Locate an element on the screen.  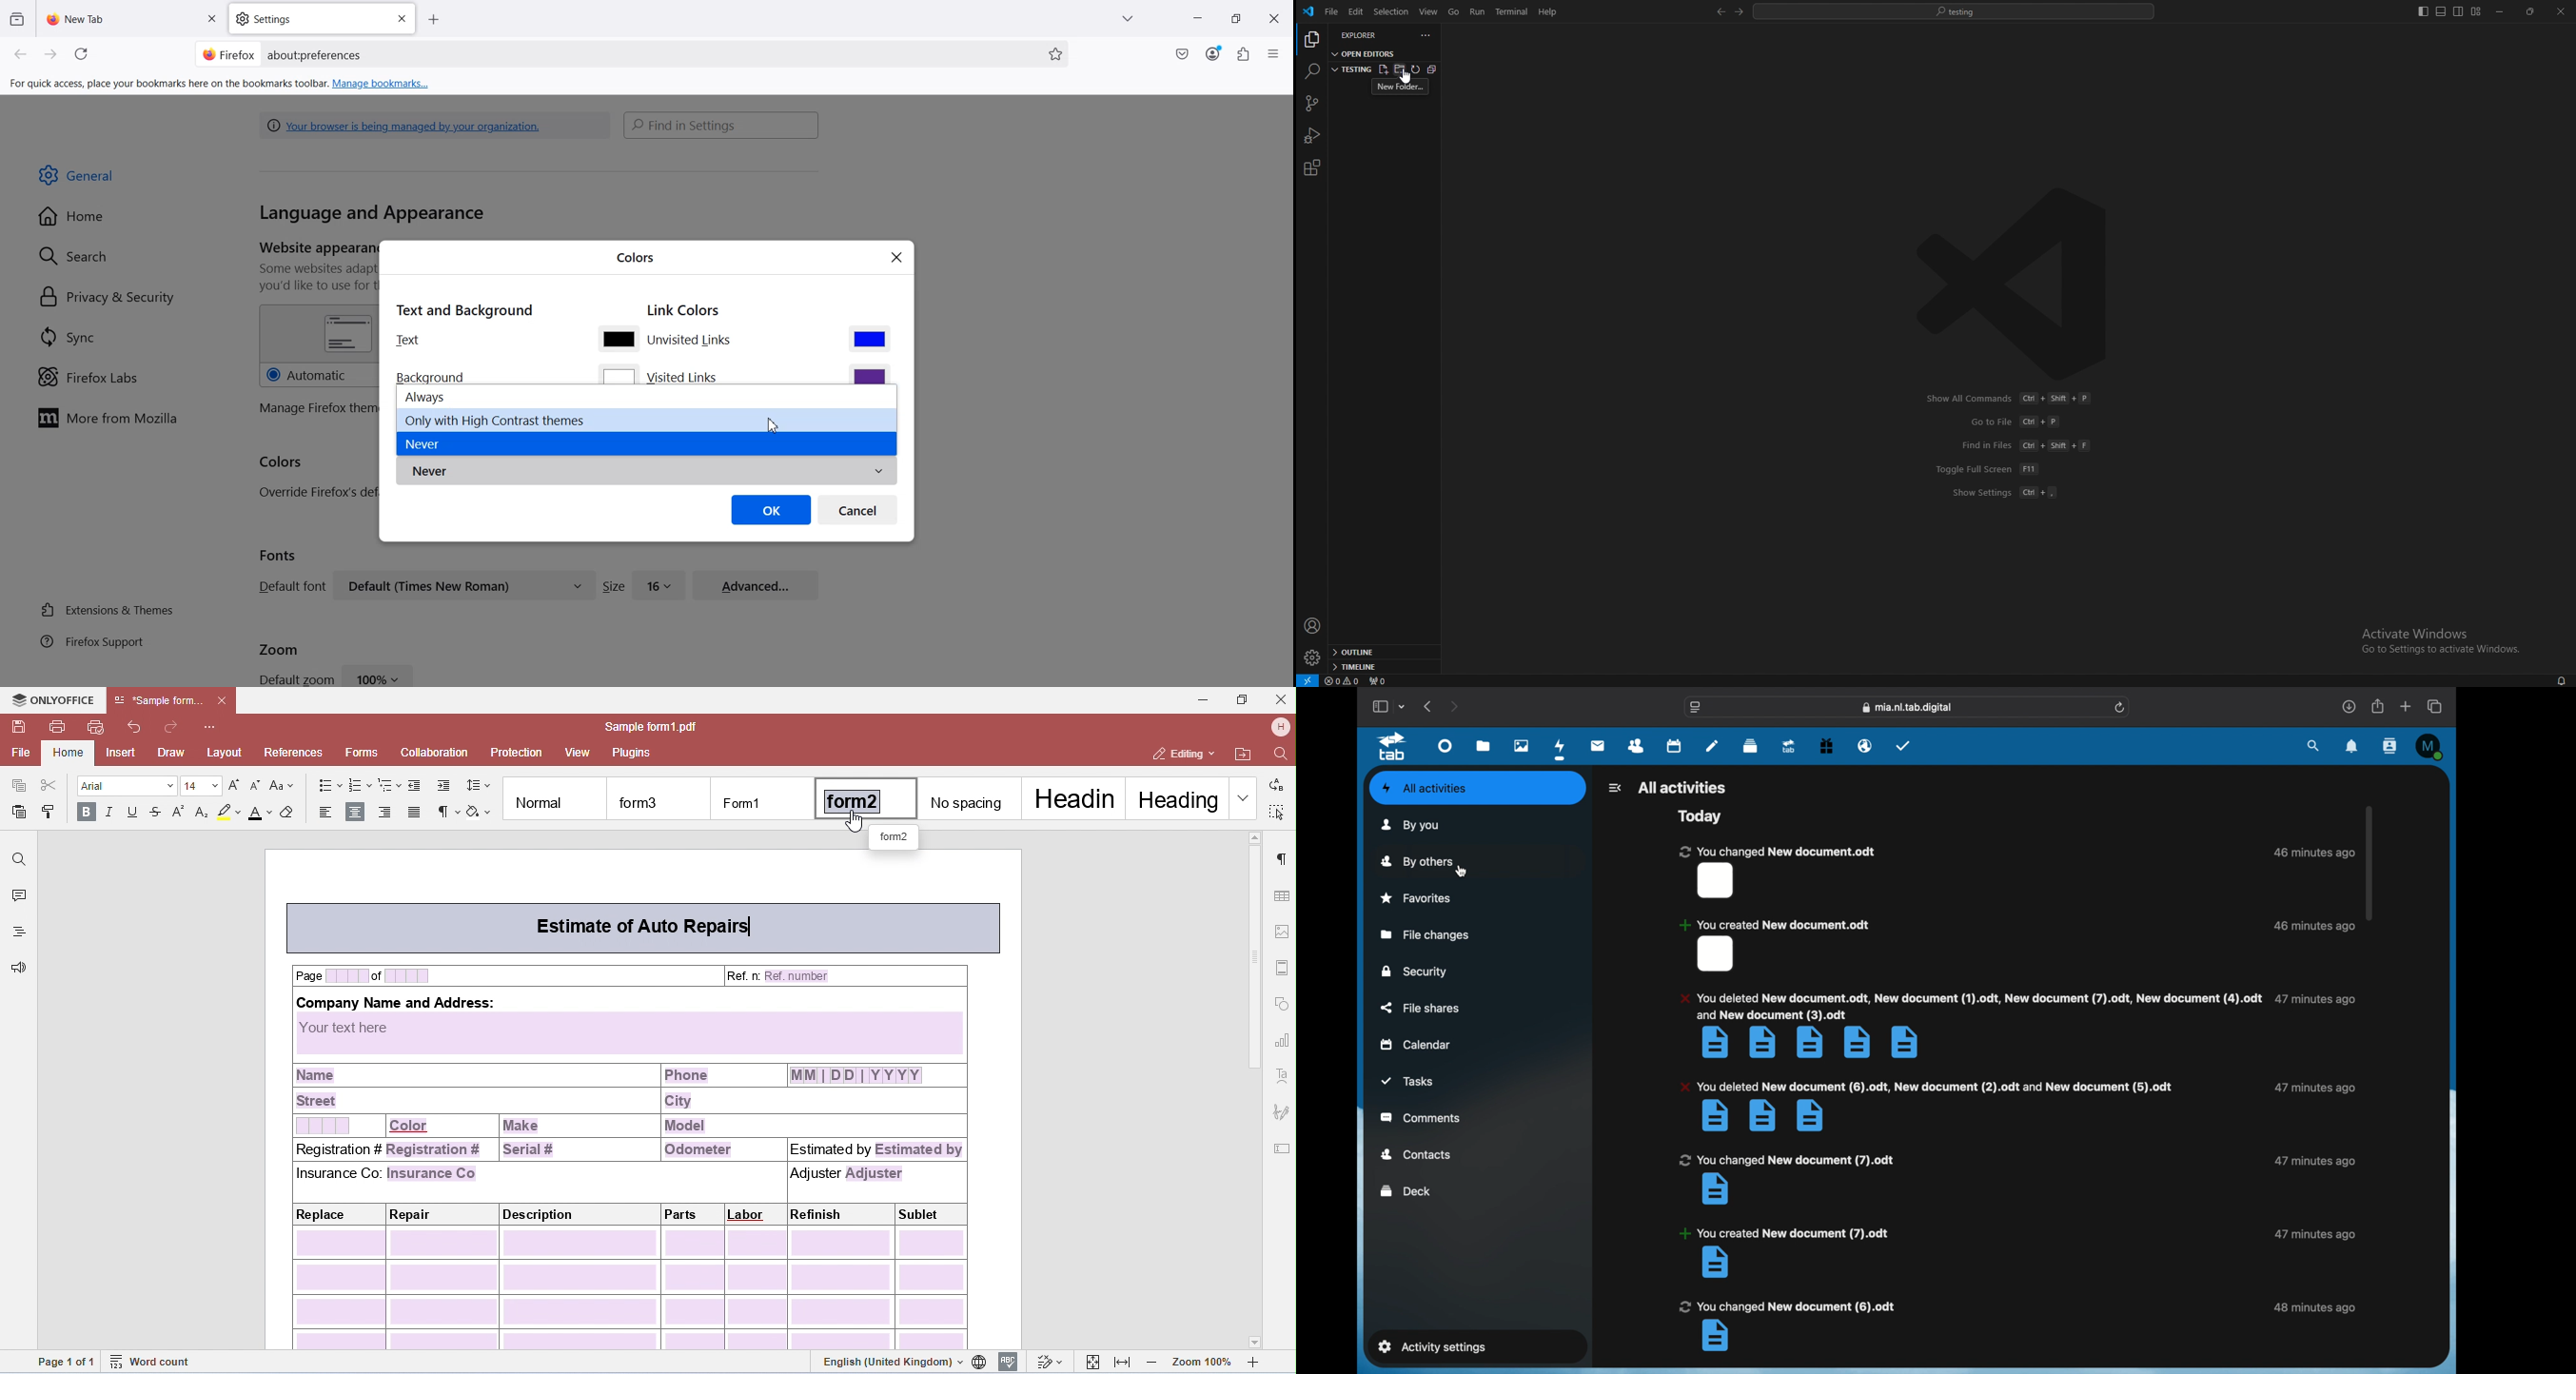
notification is located at coordinates (1776, 947).